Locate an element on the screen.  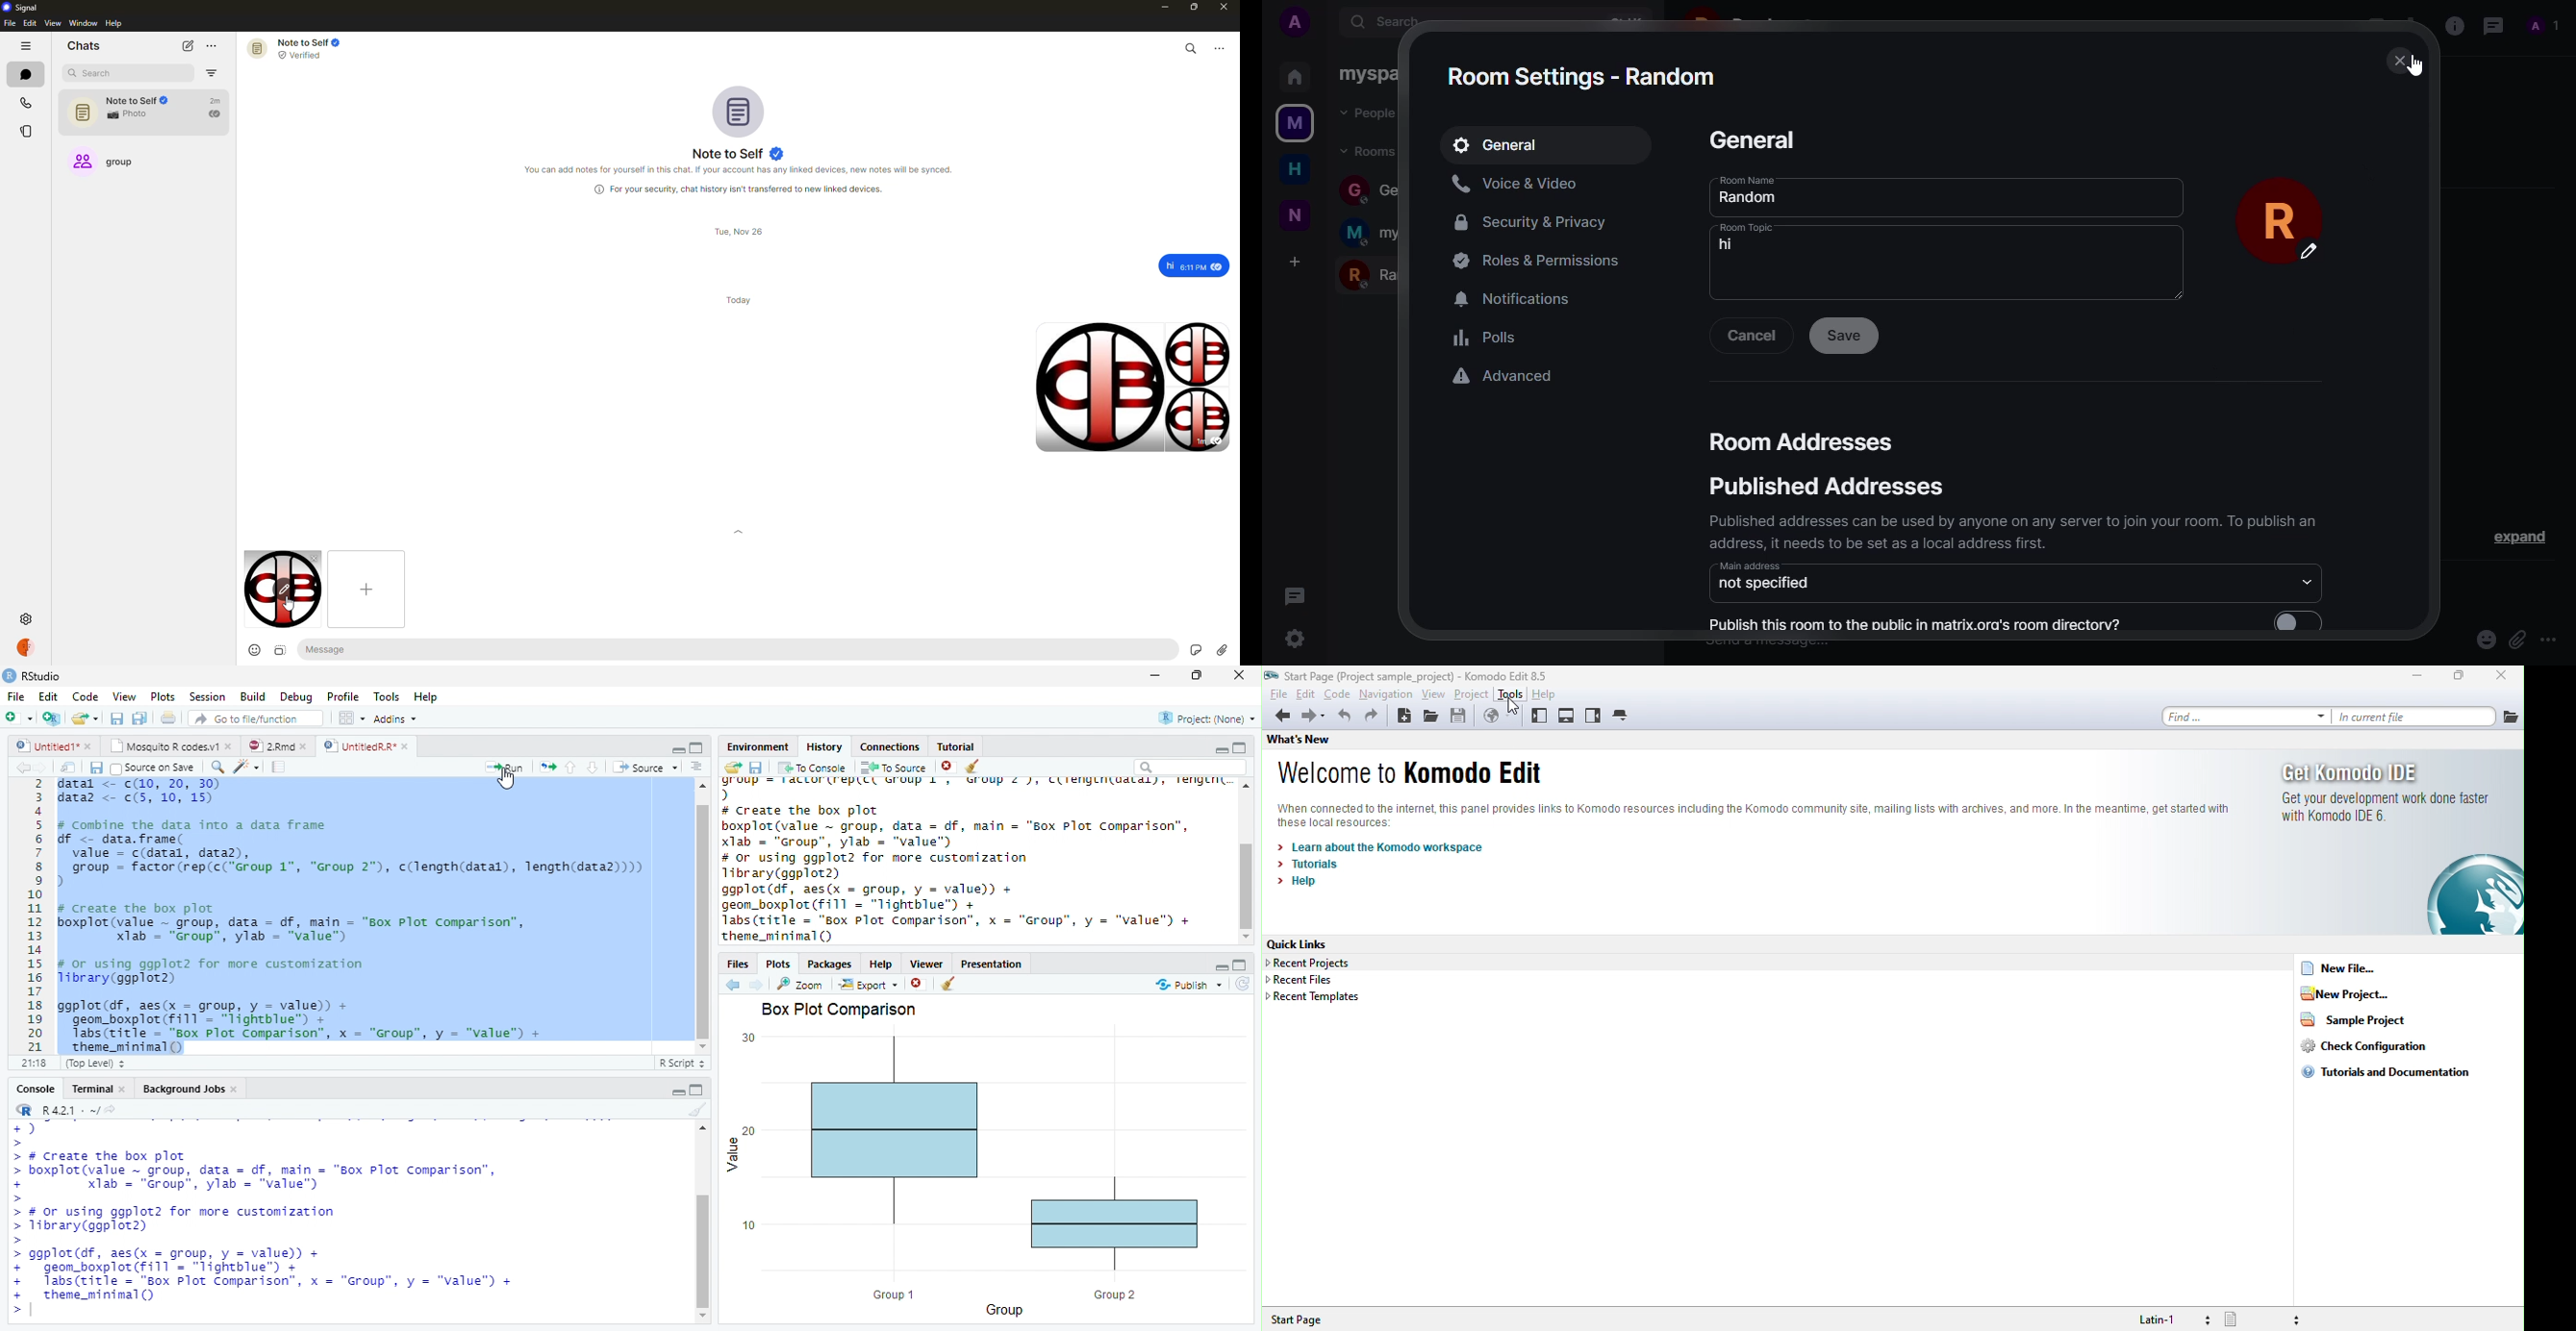
Published addresses can be used by anyone on any server to join your room. 1o publish an
address, it needs to be set as a local address first. is located at coordinates (2005, 536).